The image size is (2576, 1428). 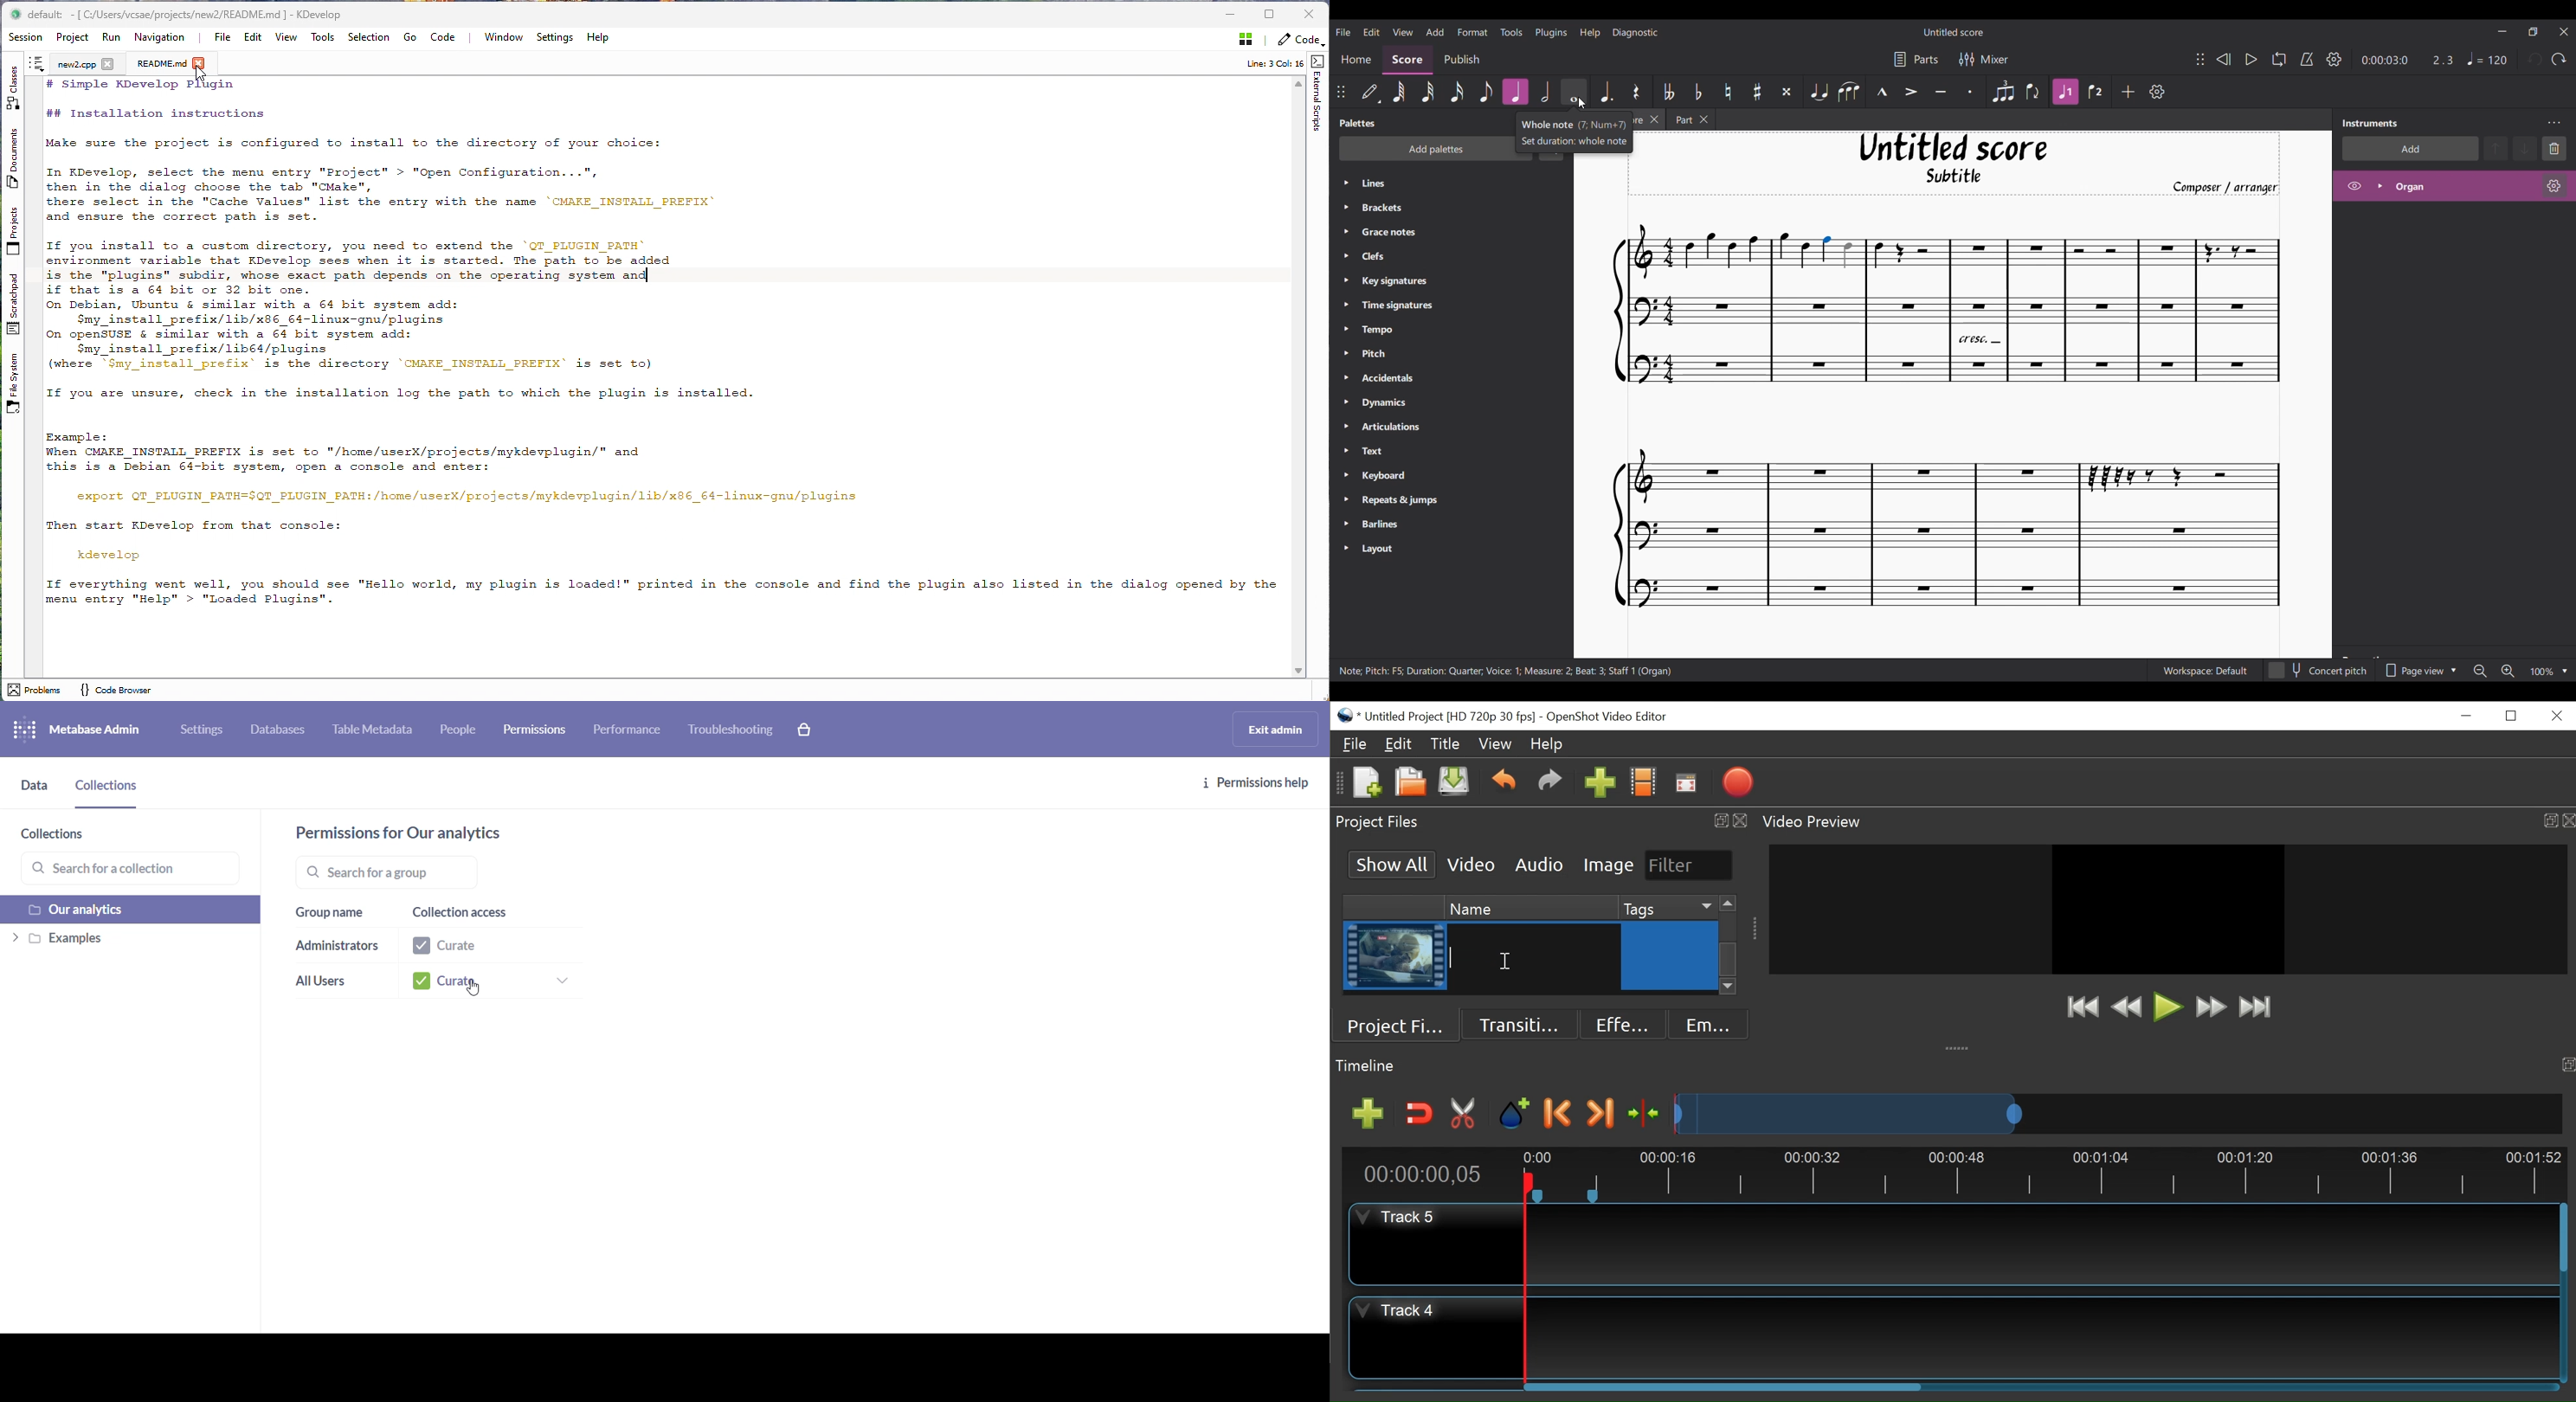 What do you see at coordinates (2535, 59) in the screenshot?
I see `Undo` at bounding box center [2535, 59].